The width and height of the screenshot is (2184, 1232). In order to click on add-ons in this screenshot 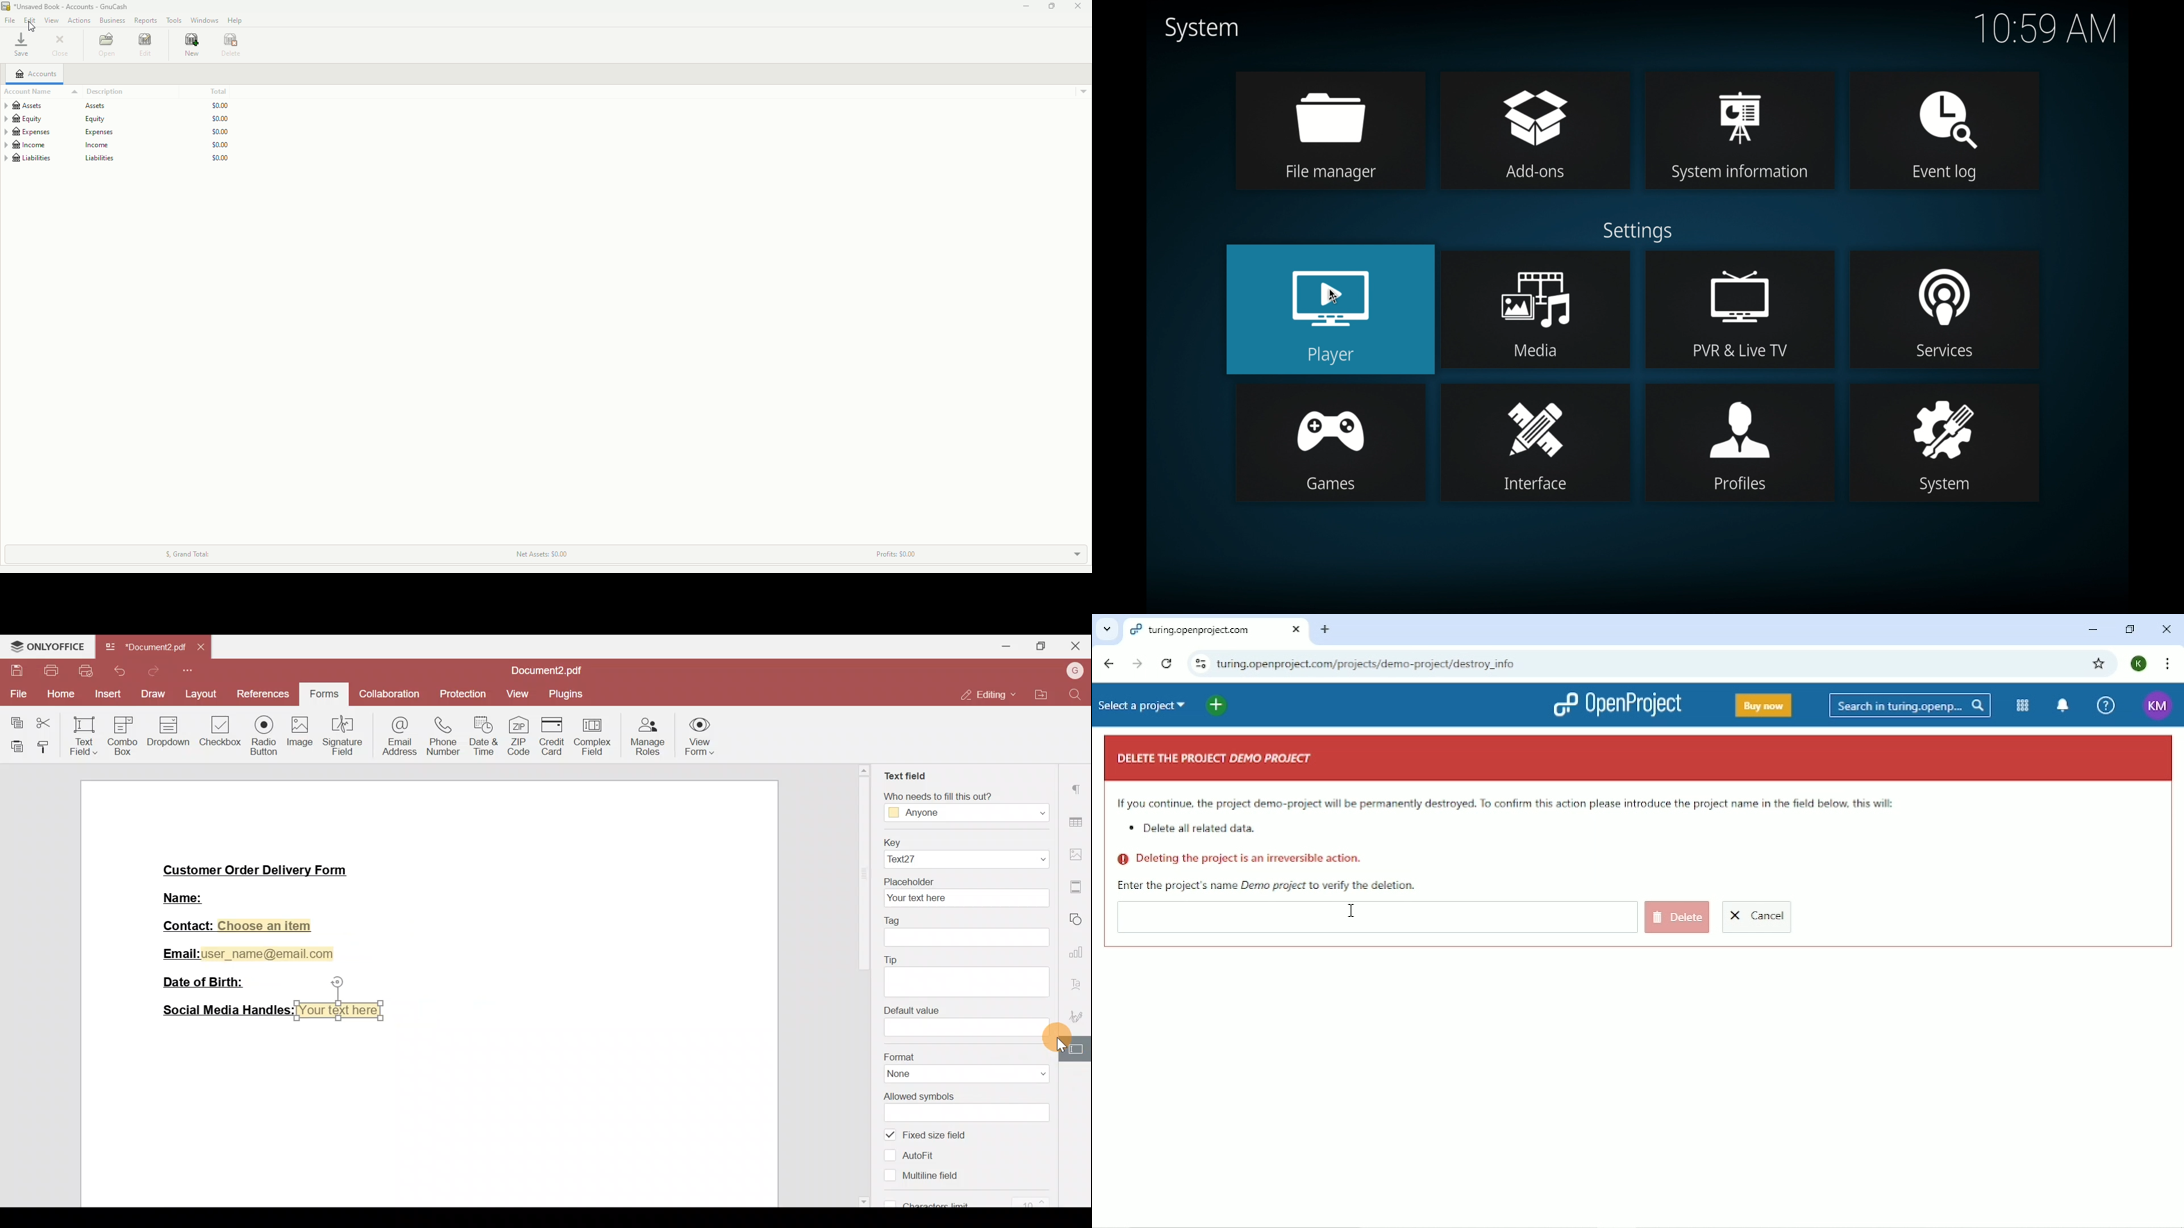, I will do `click(1536, 130)`.